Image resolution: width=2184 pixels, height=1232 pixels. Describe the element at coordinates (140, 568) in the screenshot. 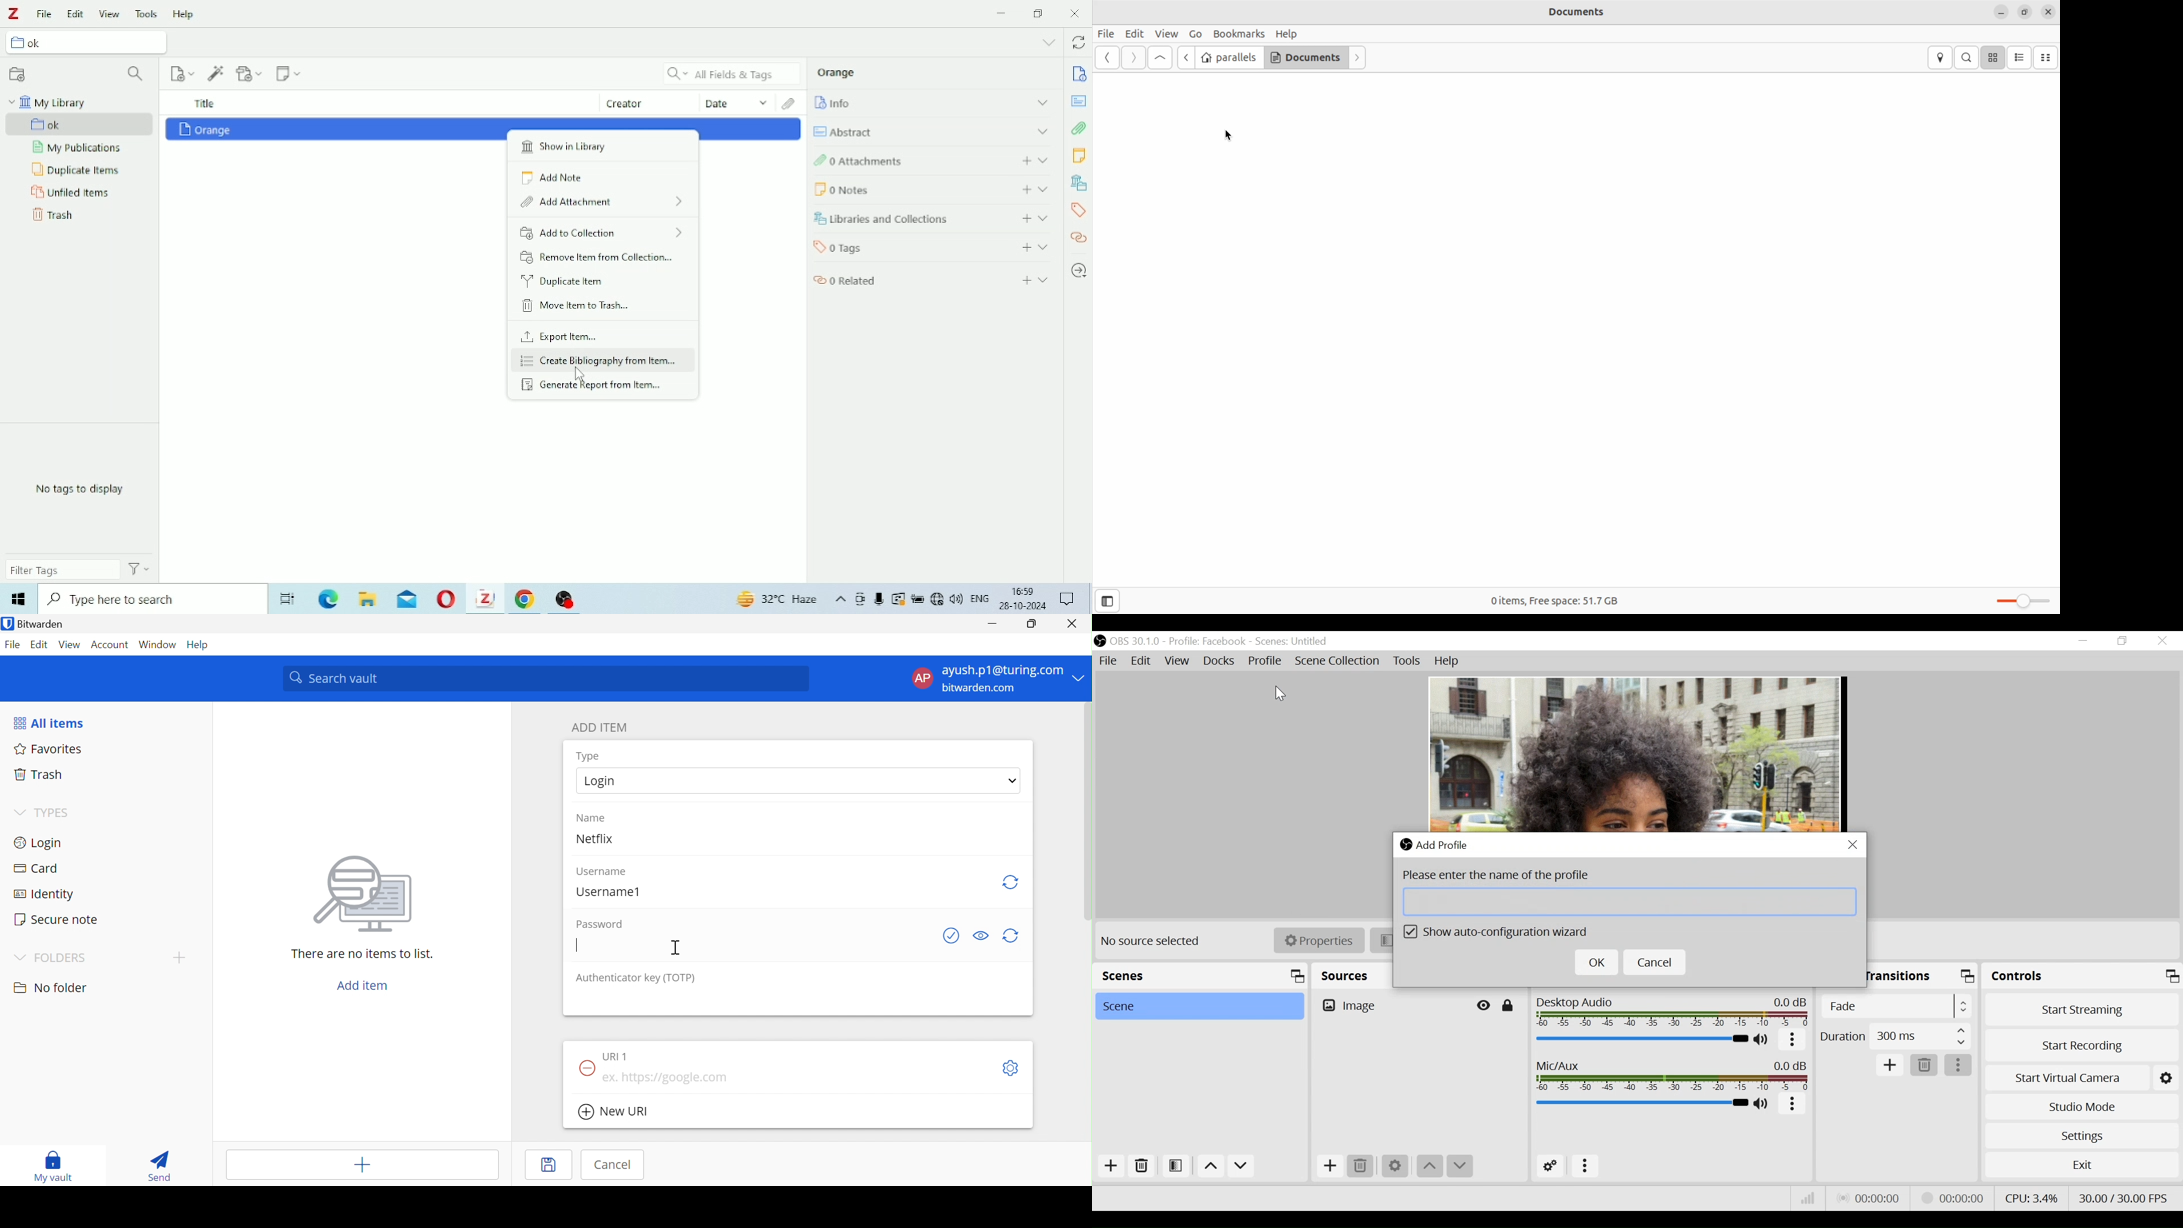

I see `Actions` at that location.